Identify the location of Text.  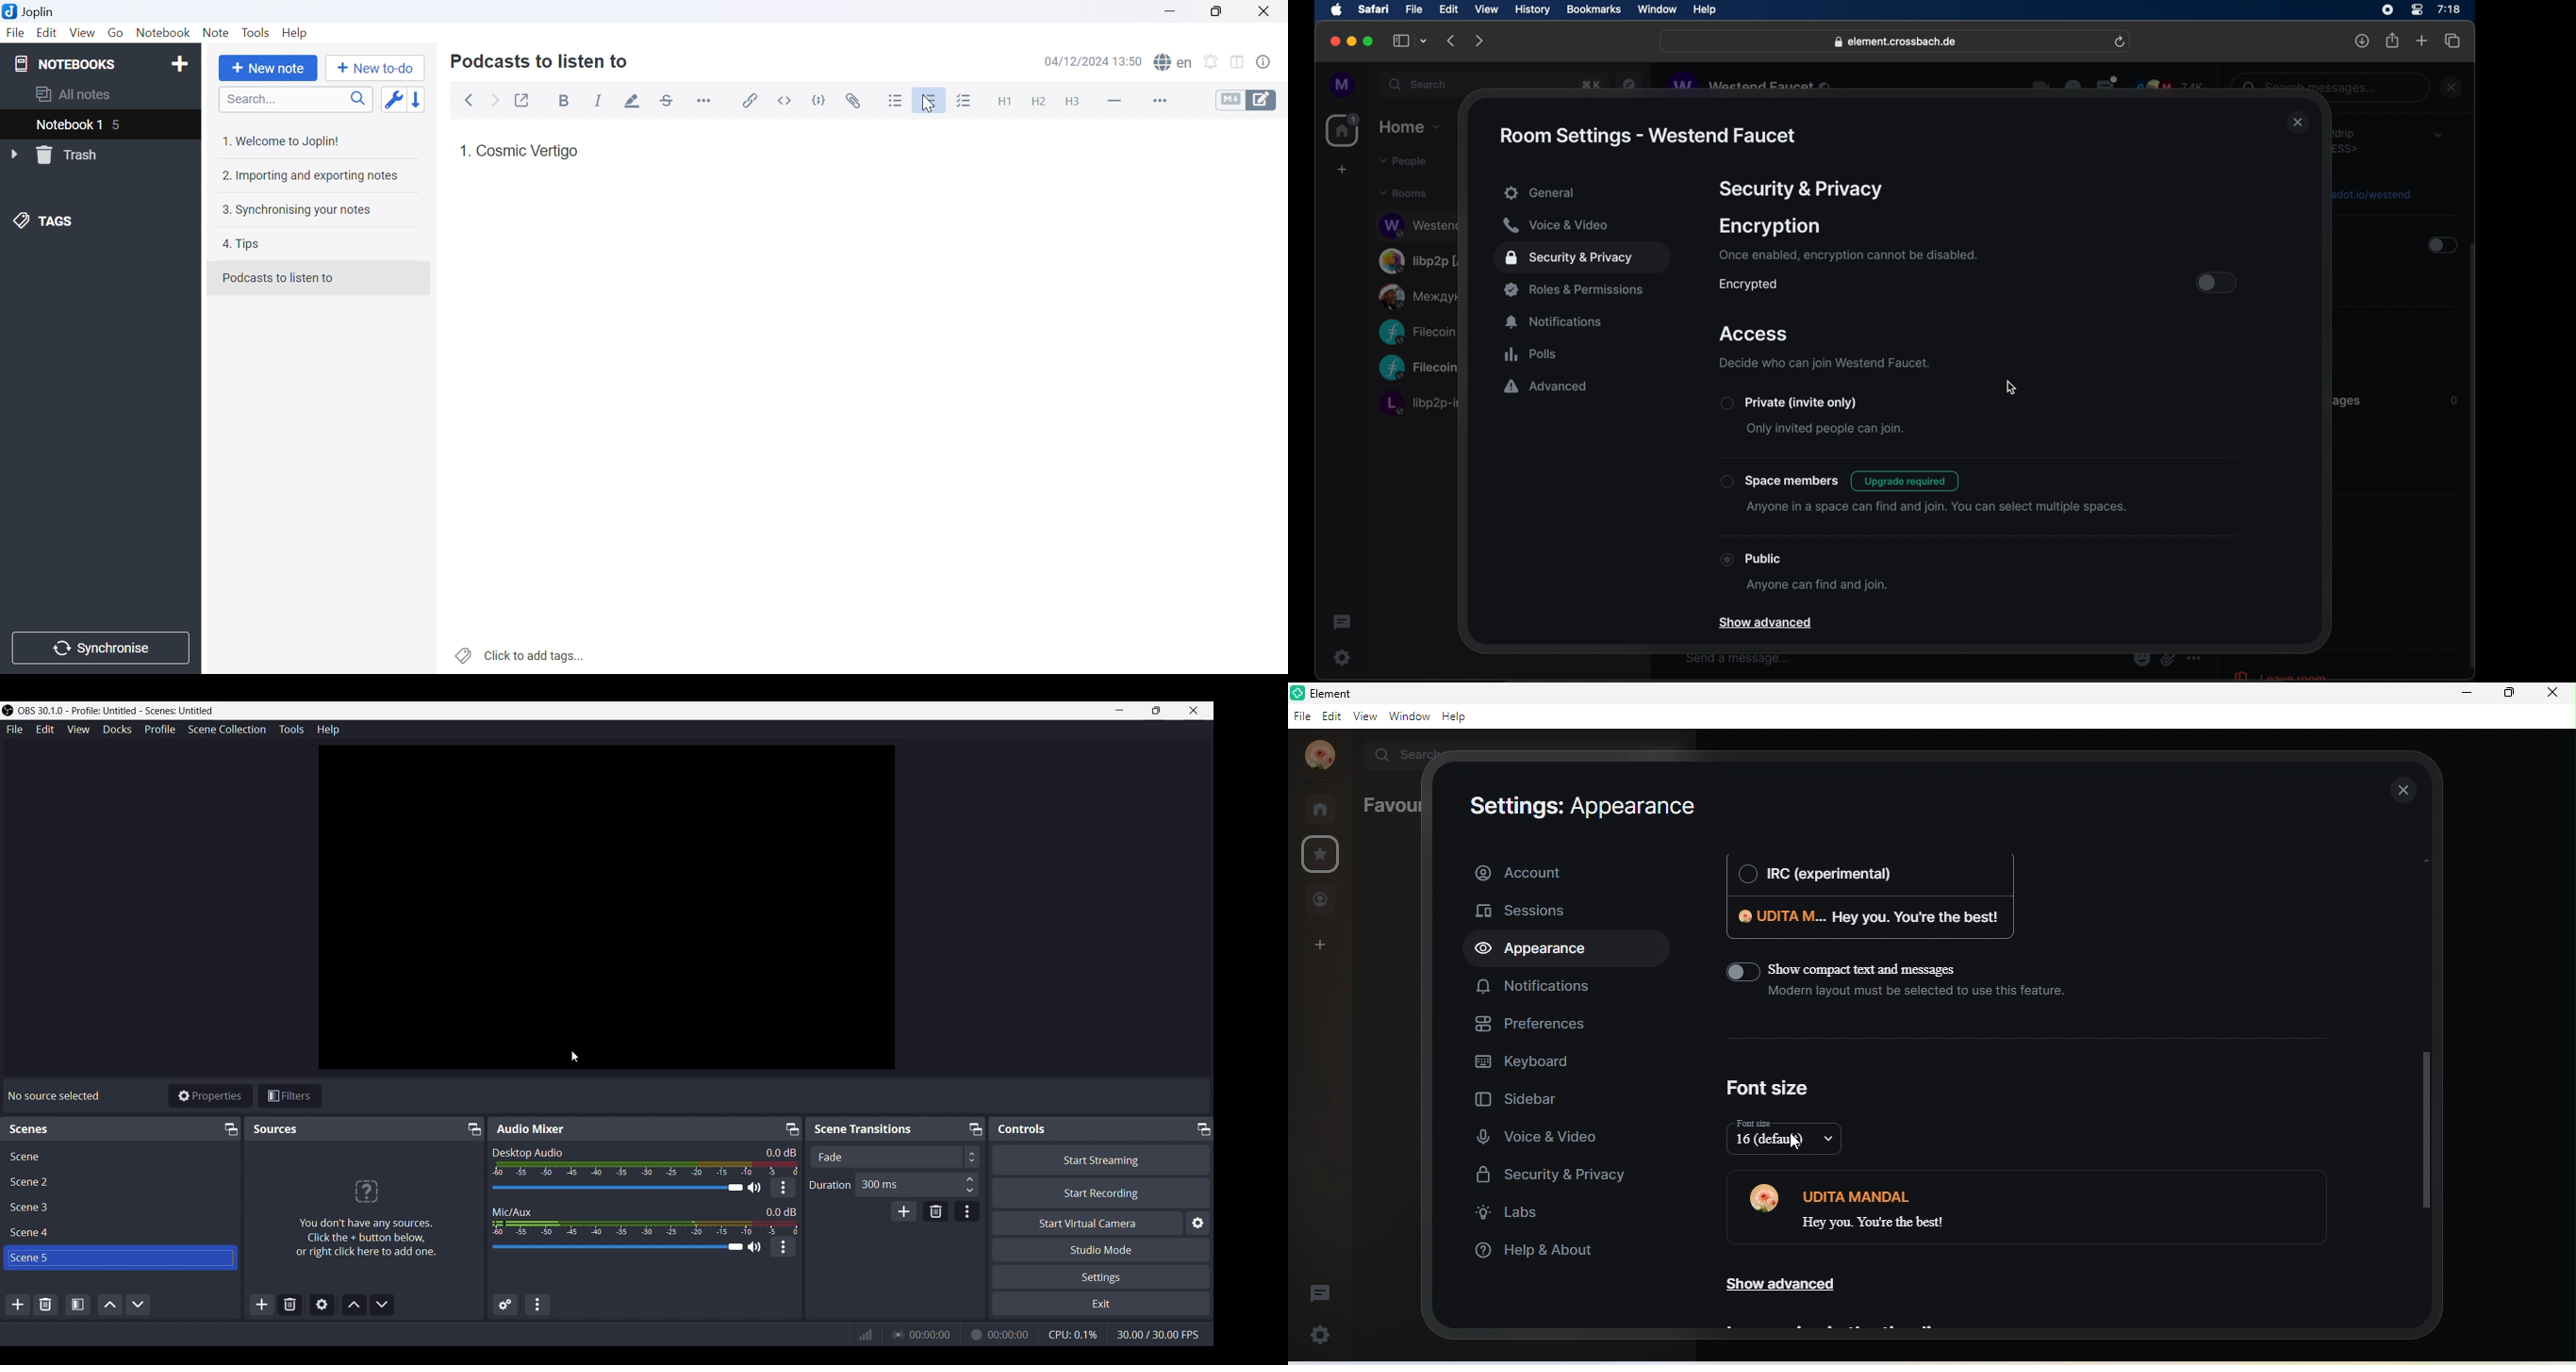
(54, 1096).